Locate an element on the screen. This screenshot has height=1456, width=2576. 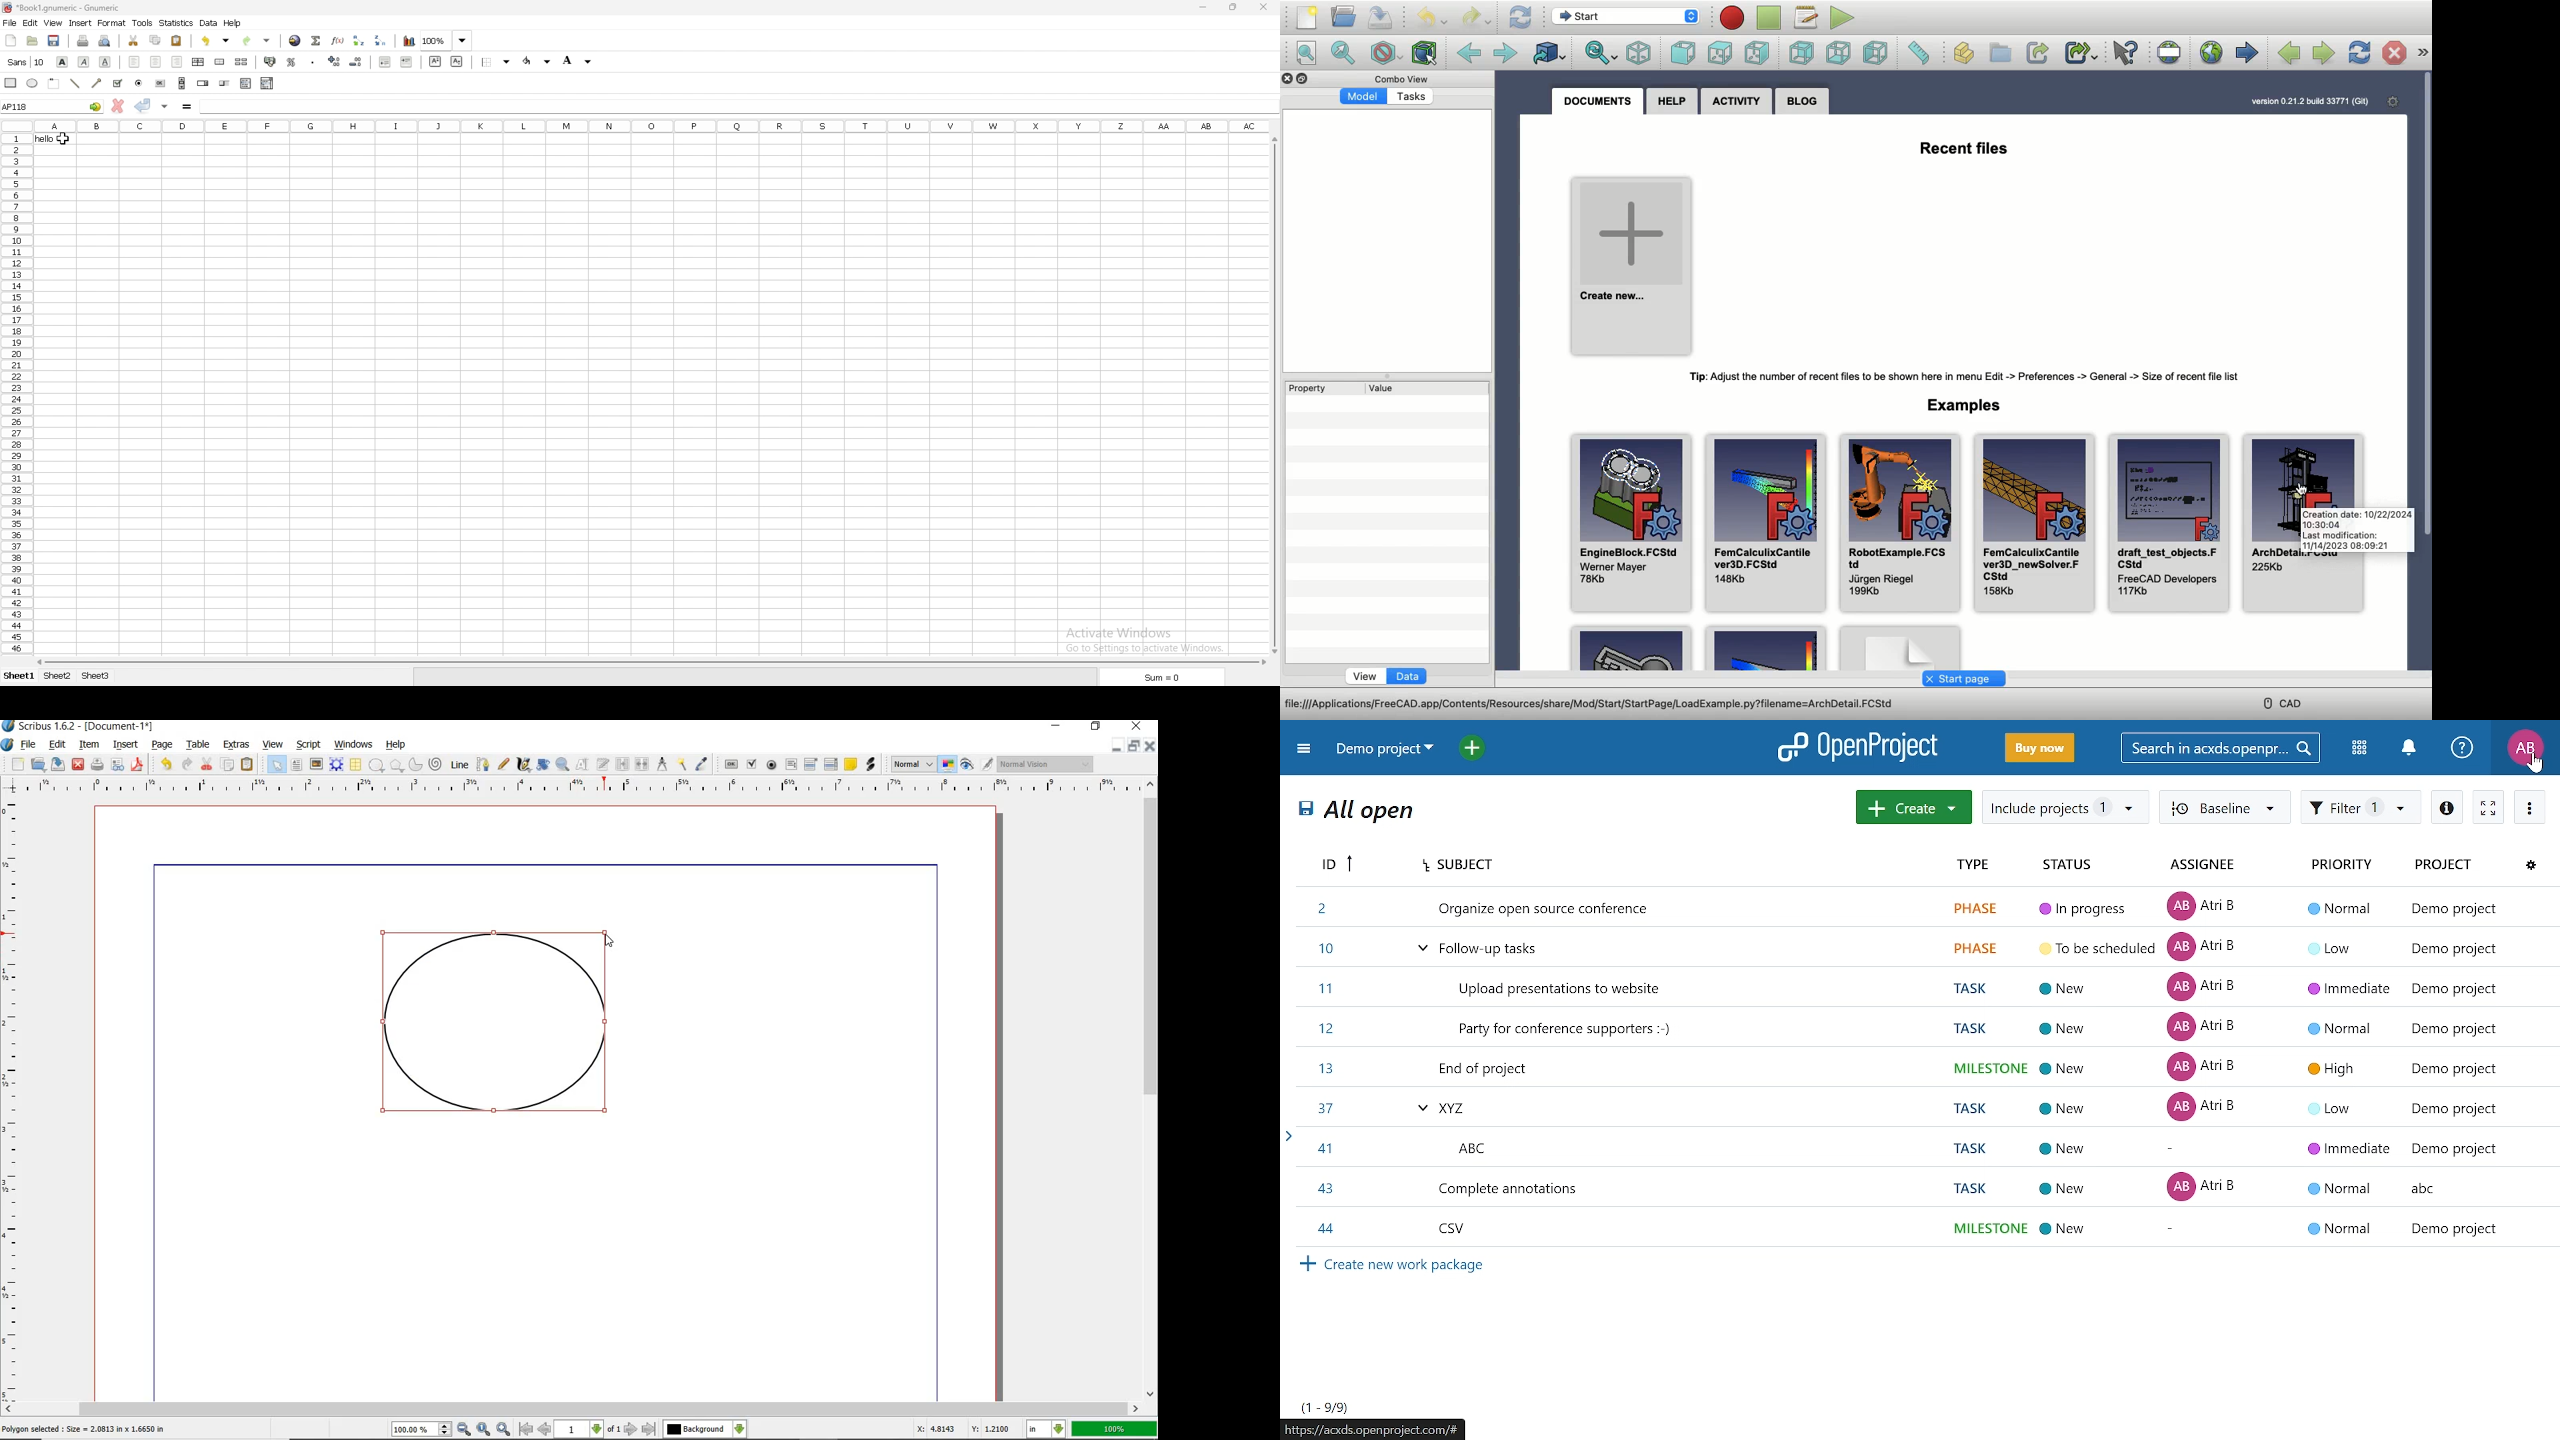
open is located at coordinates (32, 41).